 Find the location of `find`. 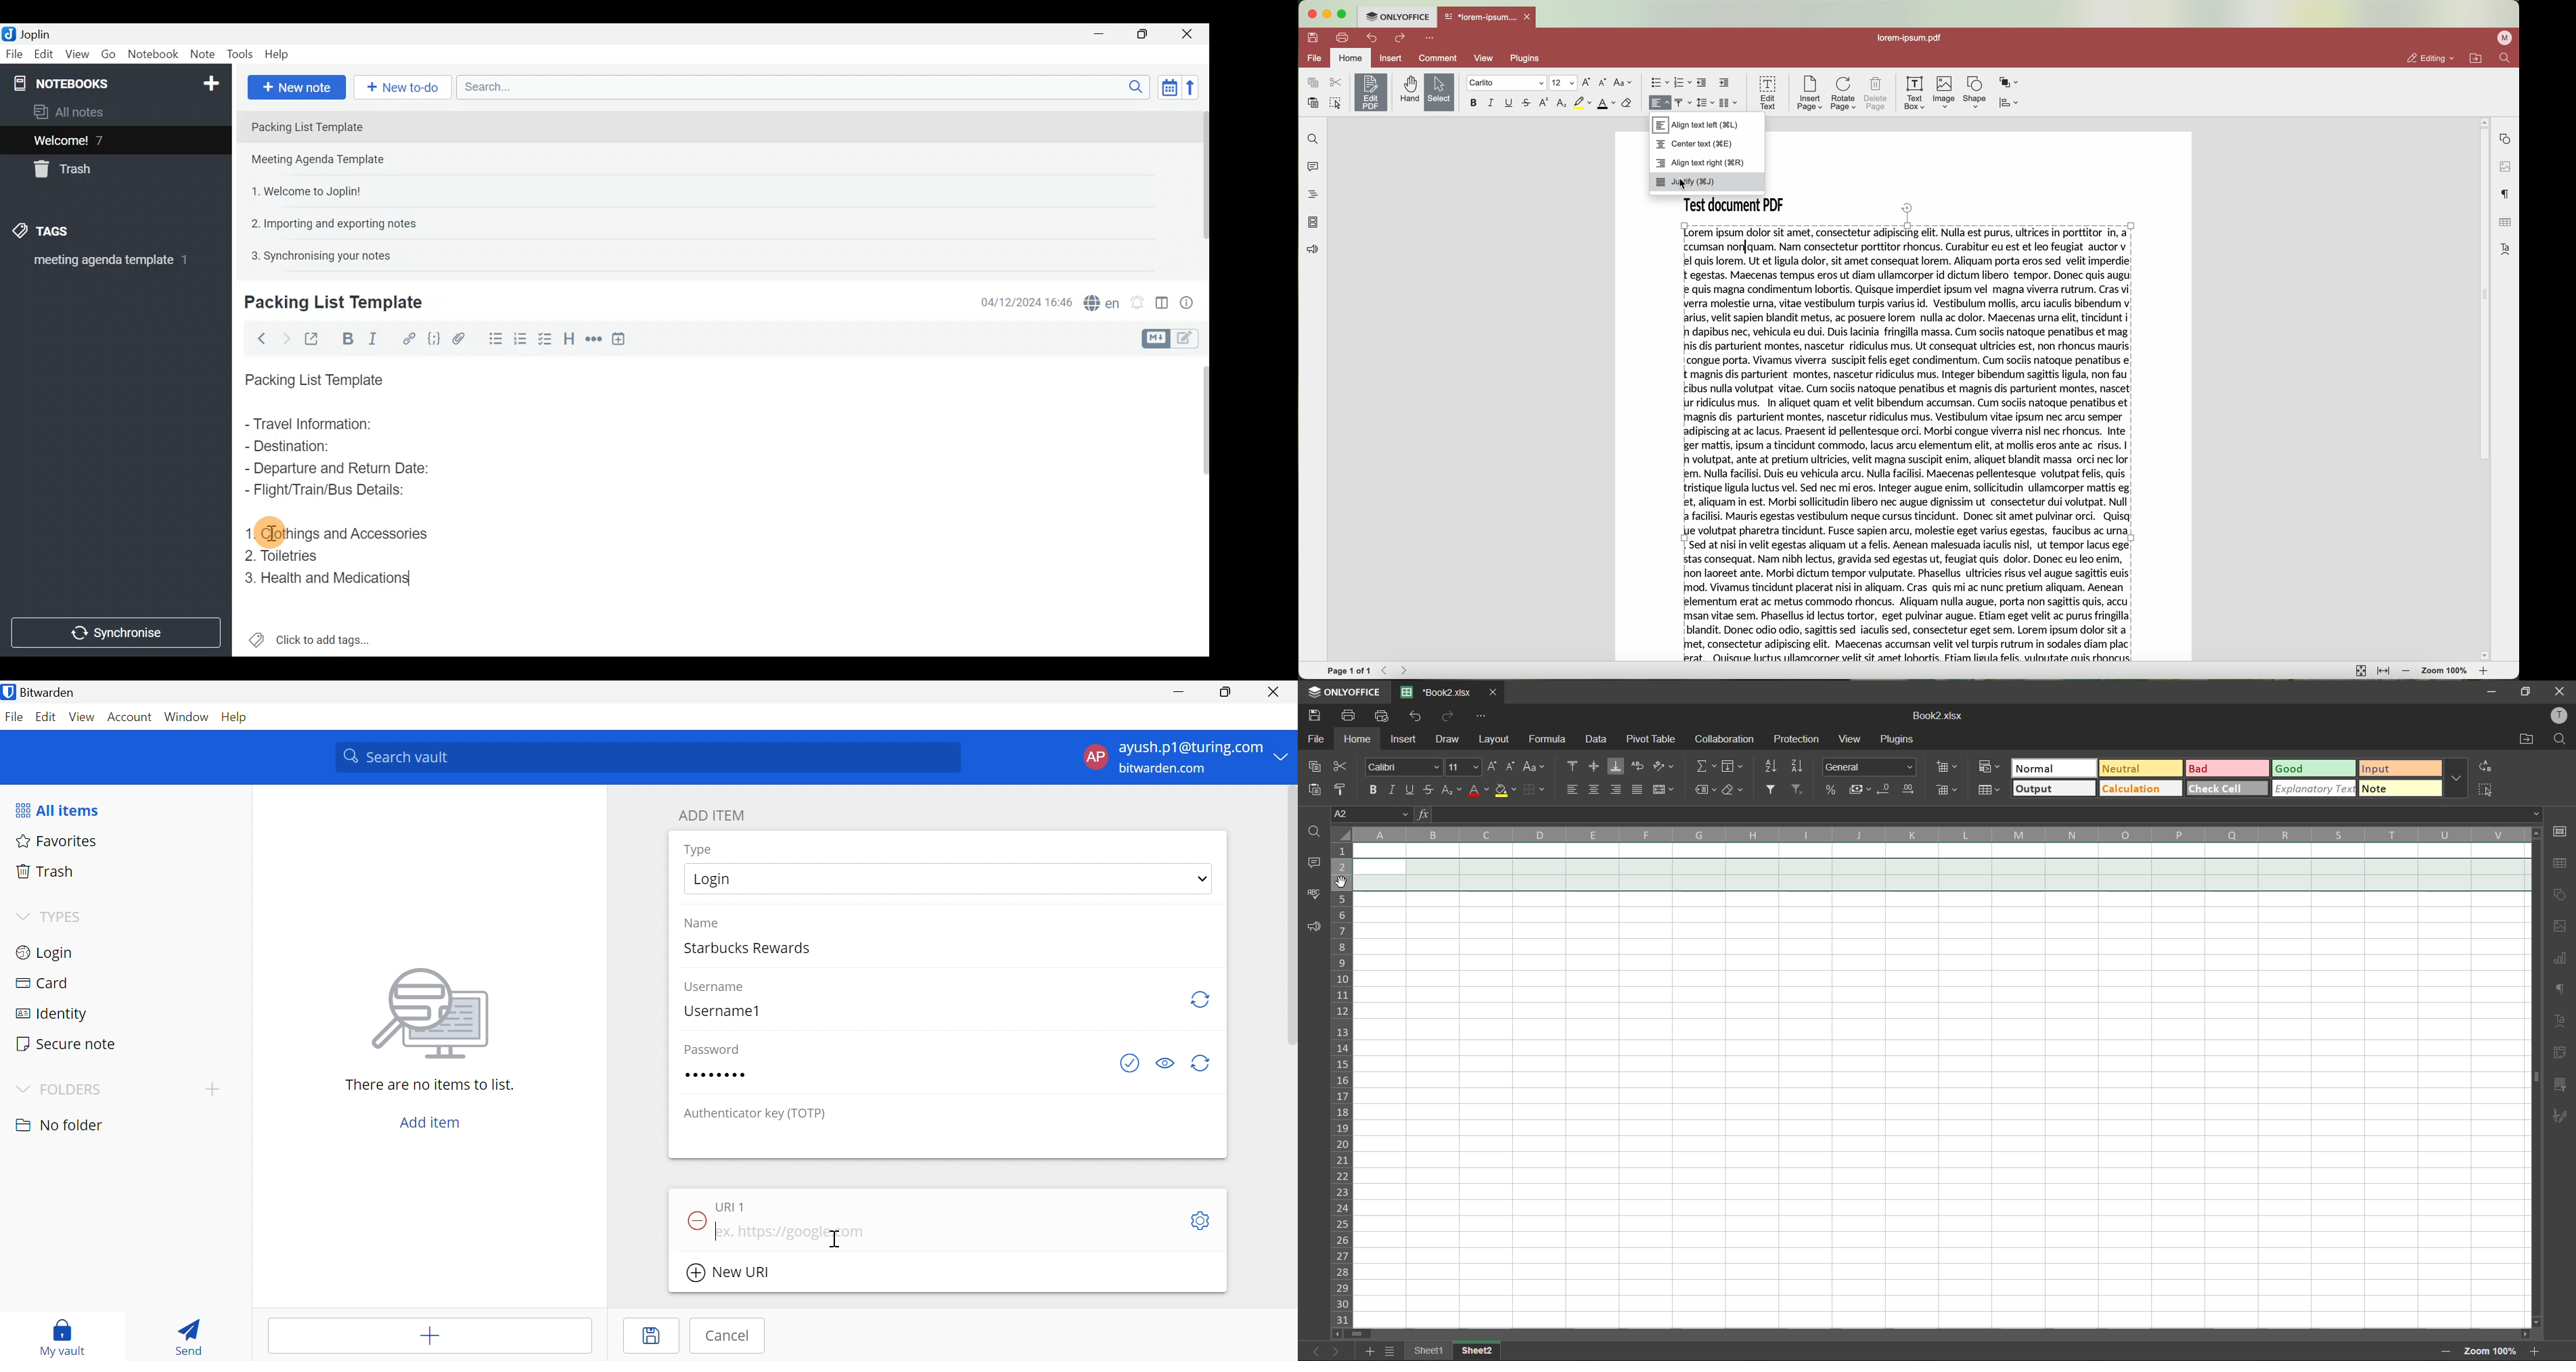

find is located at coordinates (1313, 140).